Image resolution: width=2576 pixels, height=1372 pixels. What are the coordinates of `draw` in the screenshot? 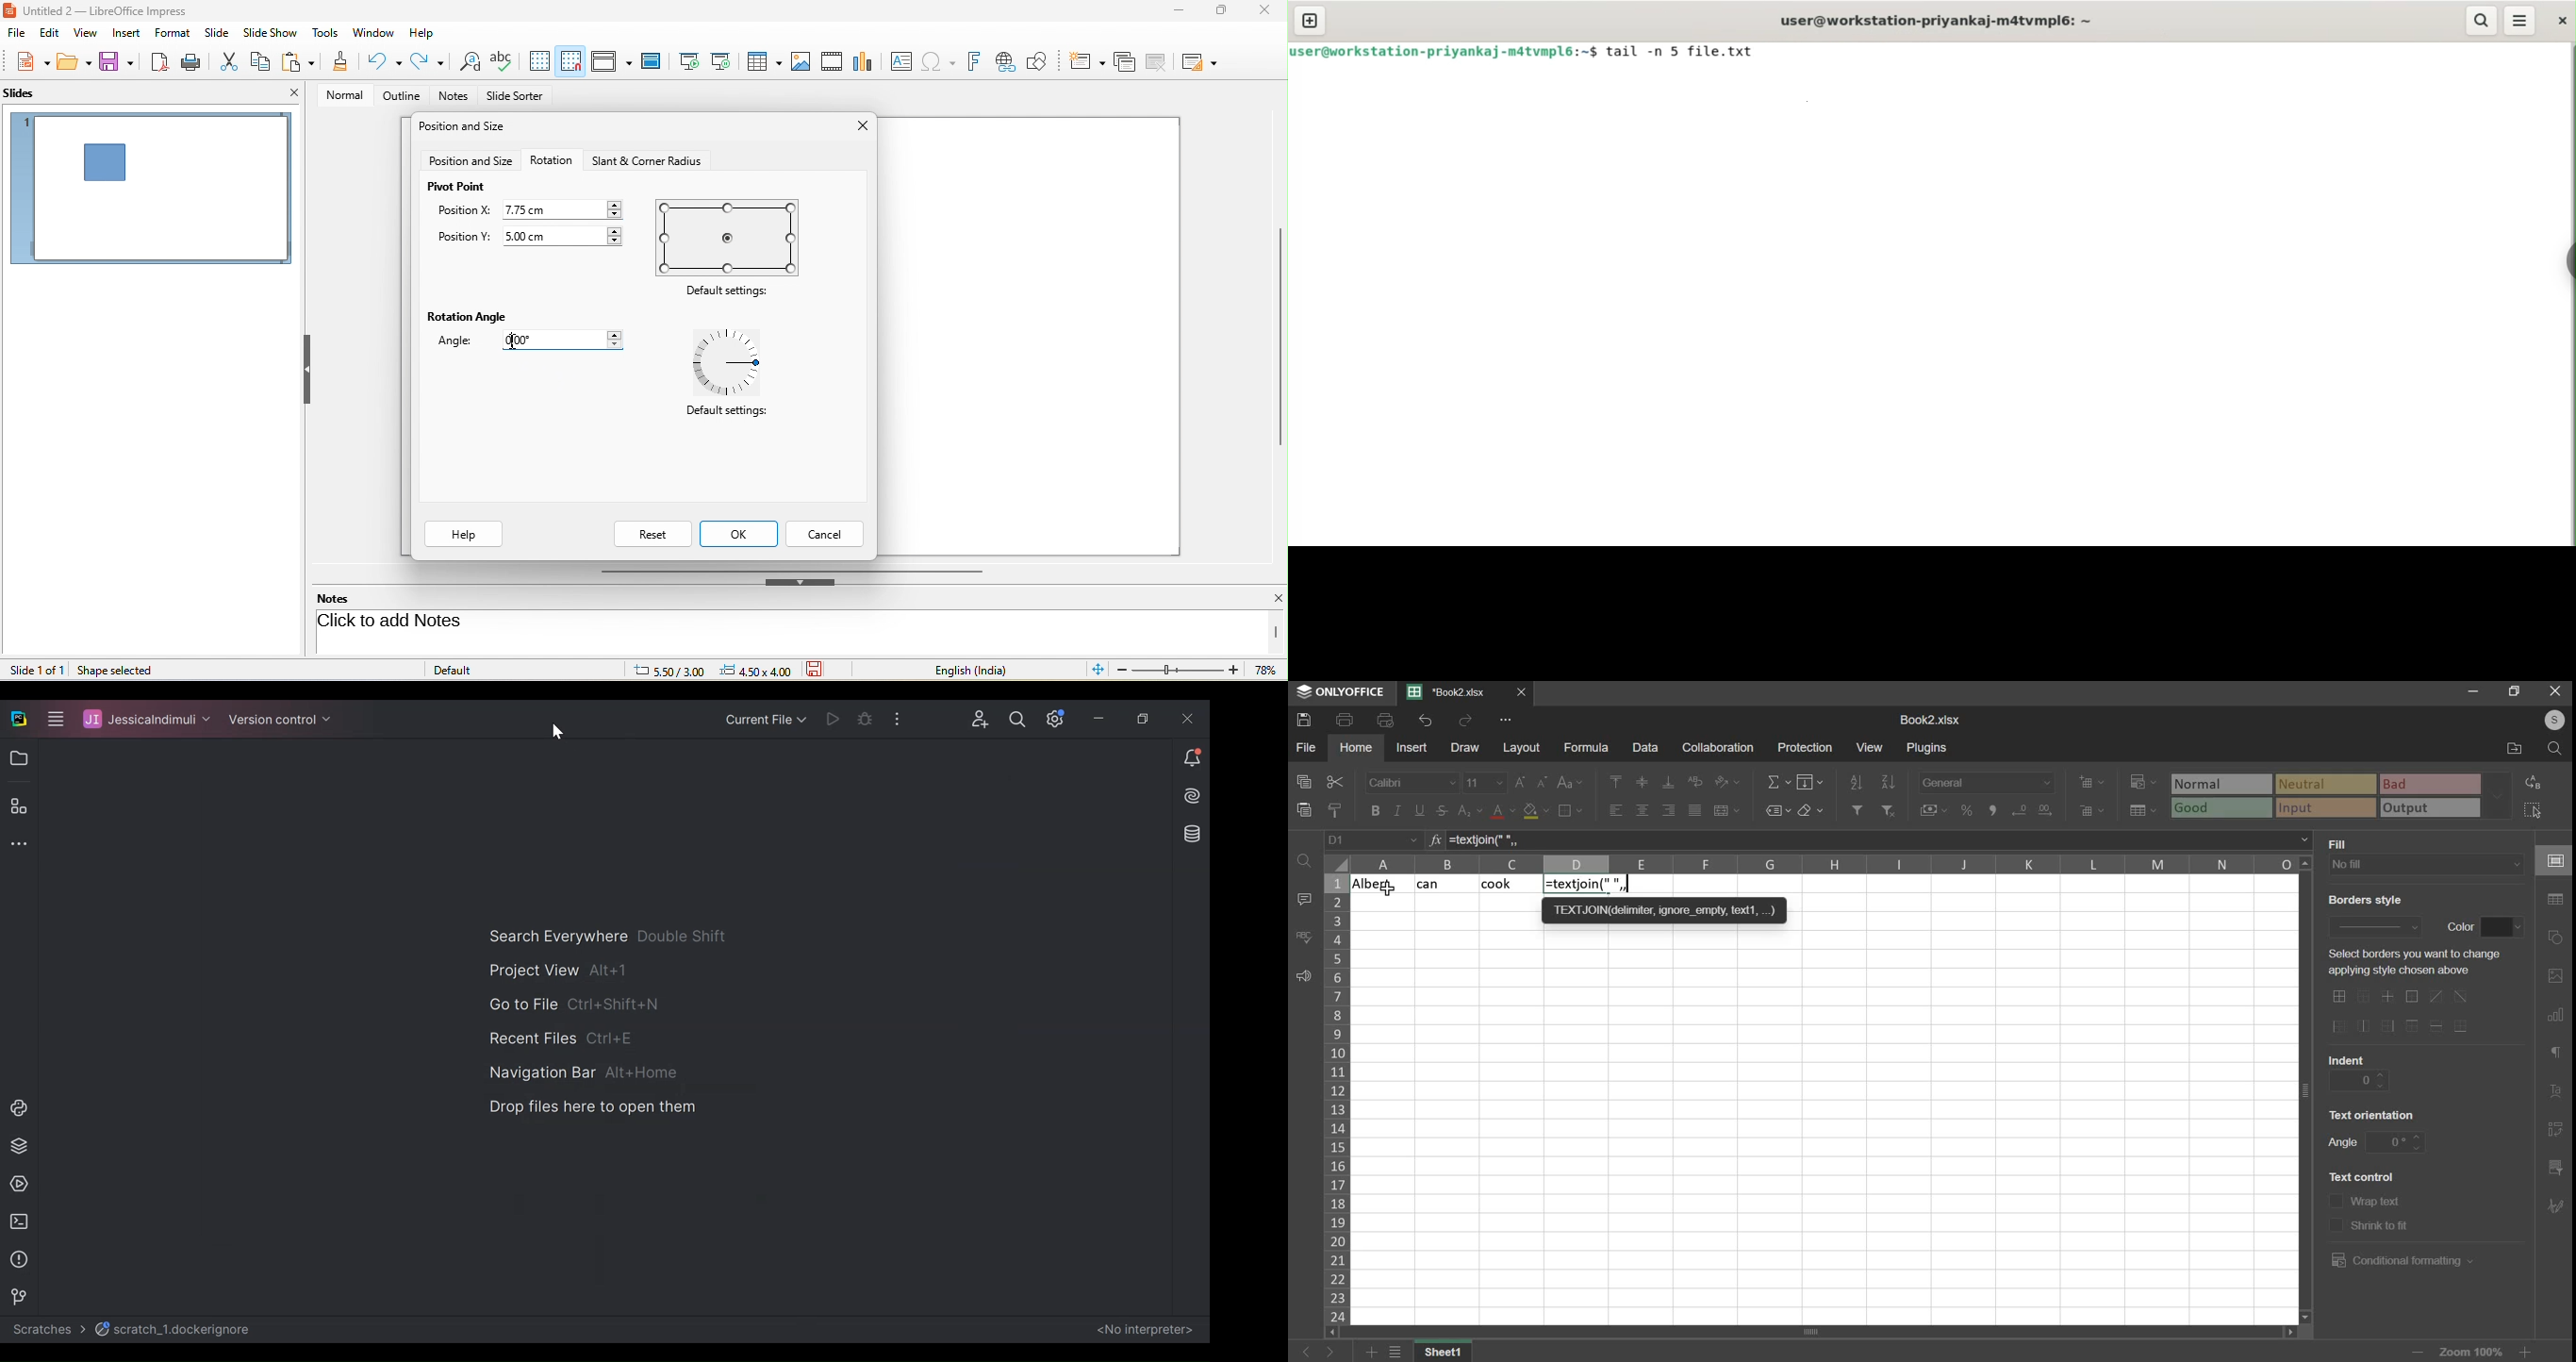 It's located at (1466, 748).